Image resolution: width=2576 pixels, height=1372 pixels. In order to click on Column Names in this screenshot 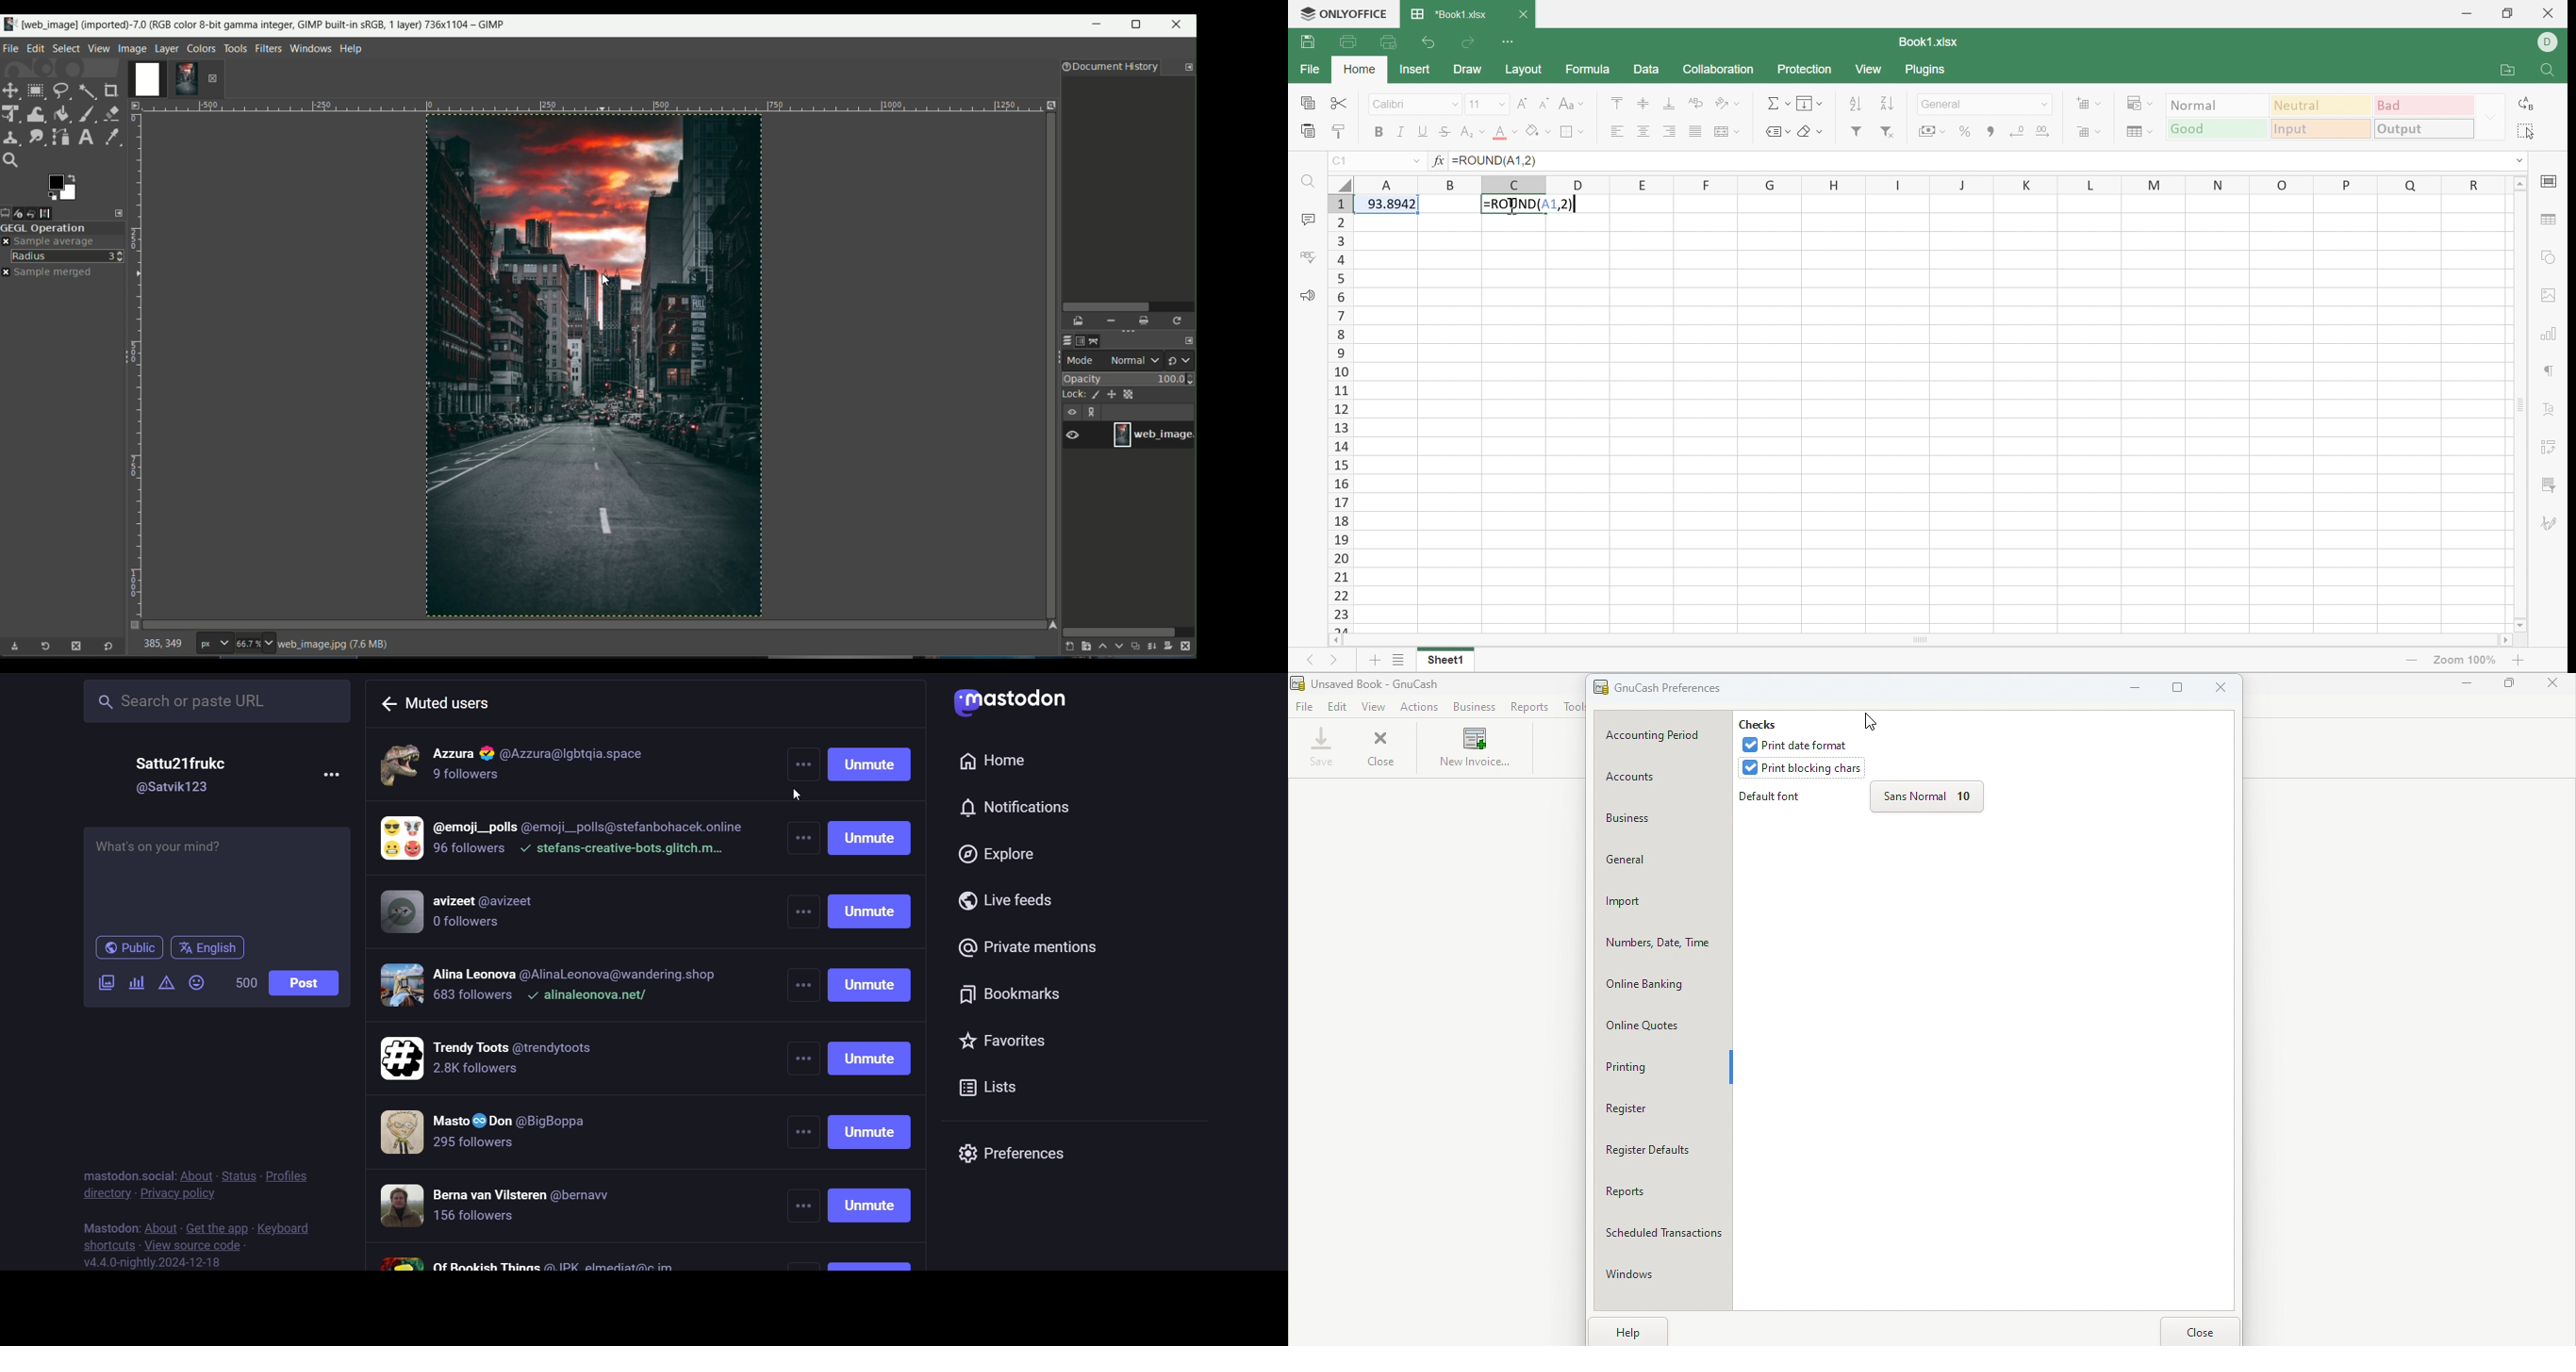, I will do `click(1931, 183)`.